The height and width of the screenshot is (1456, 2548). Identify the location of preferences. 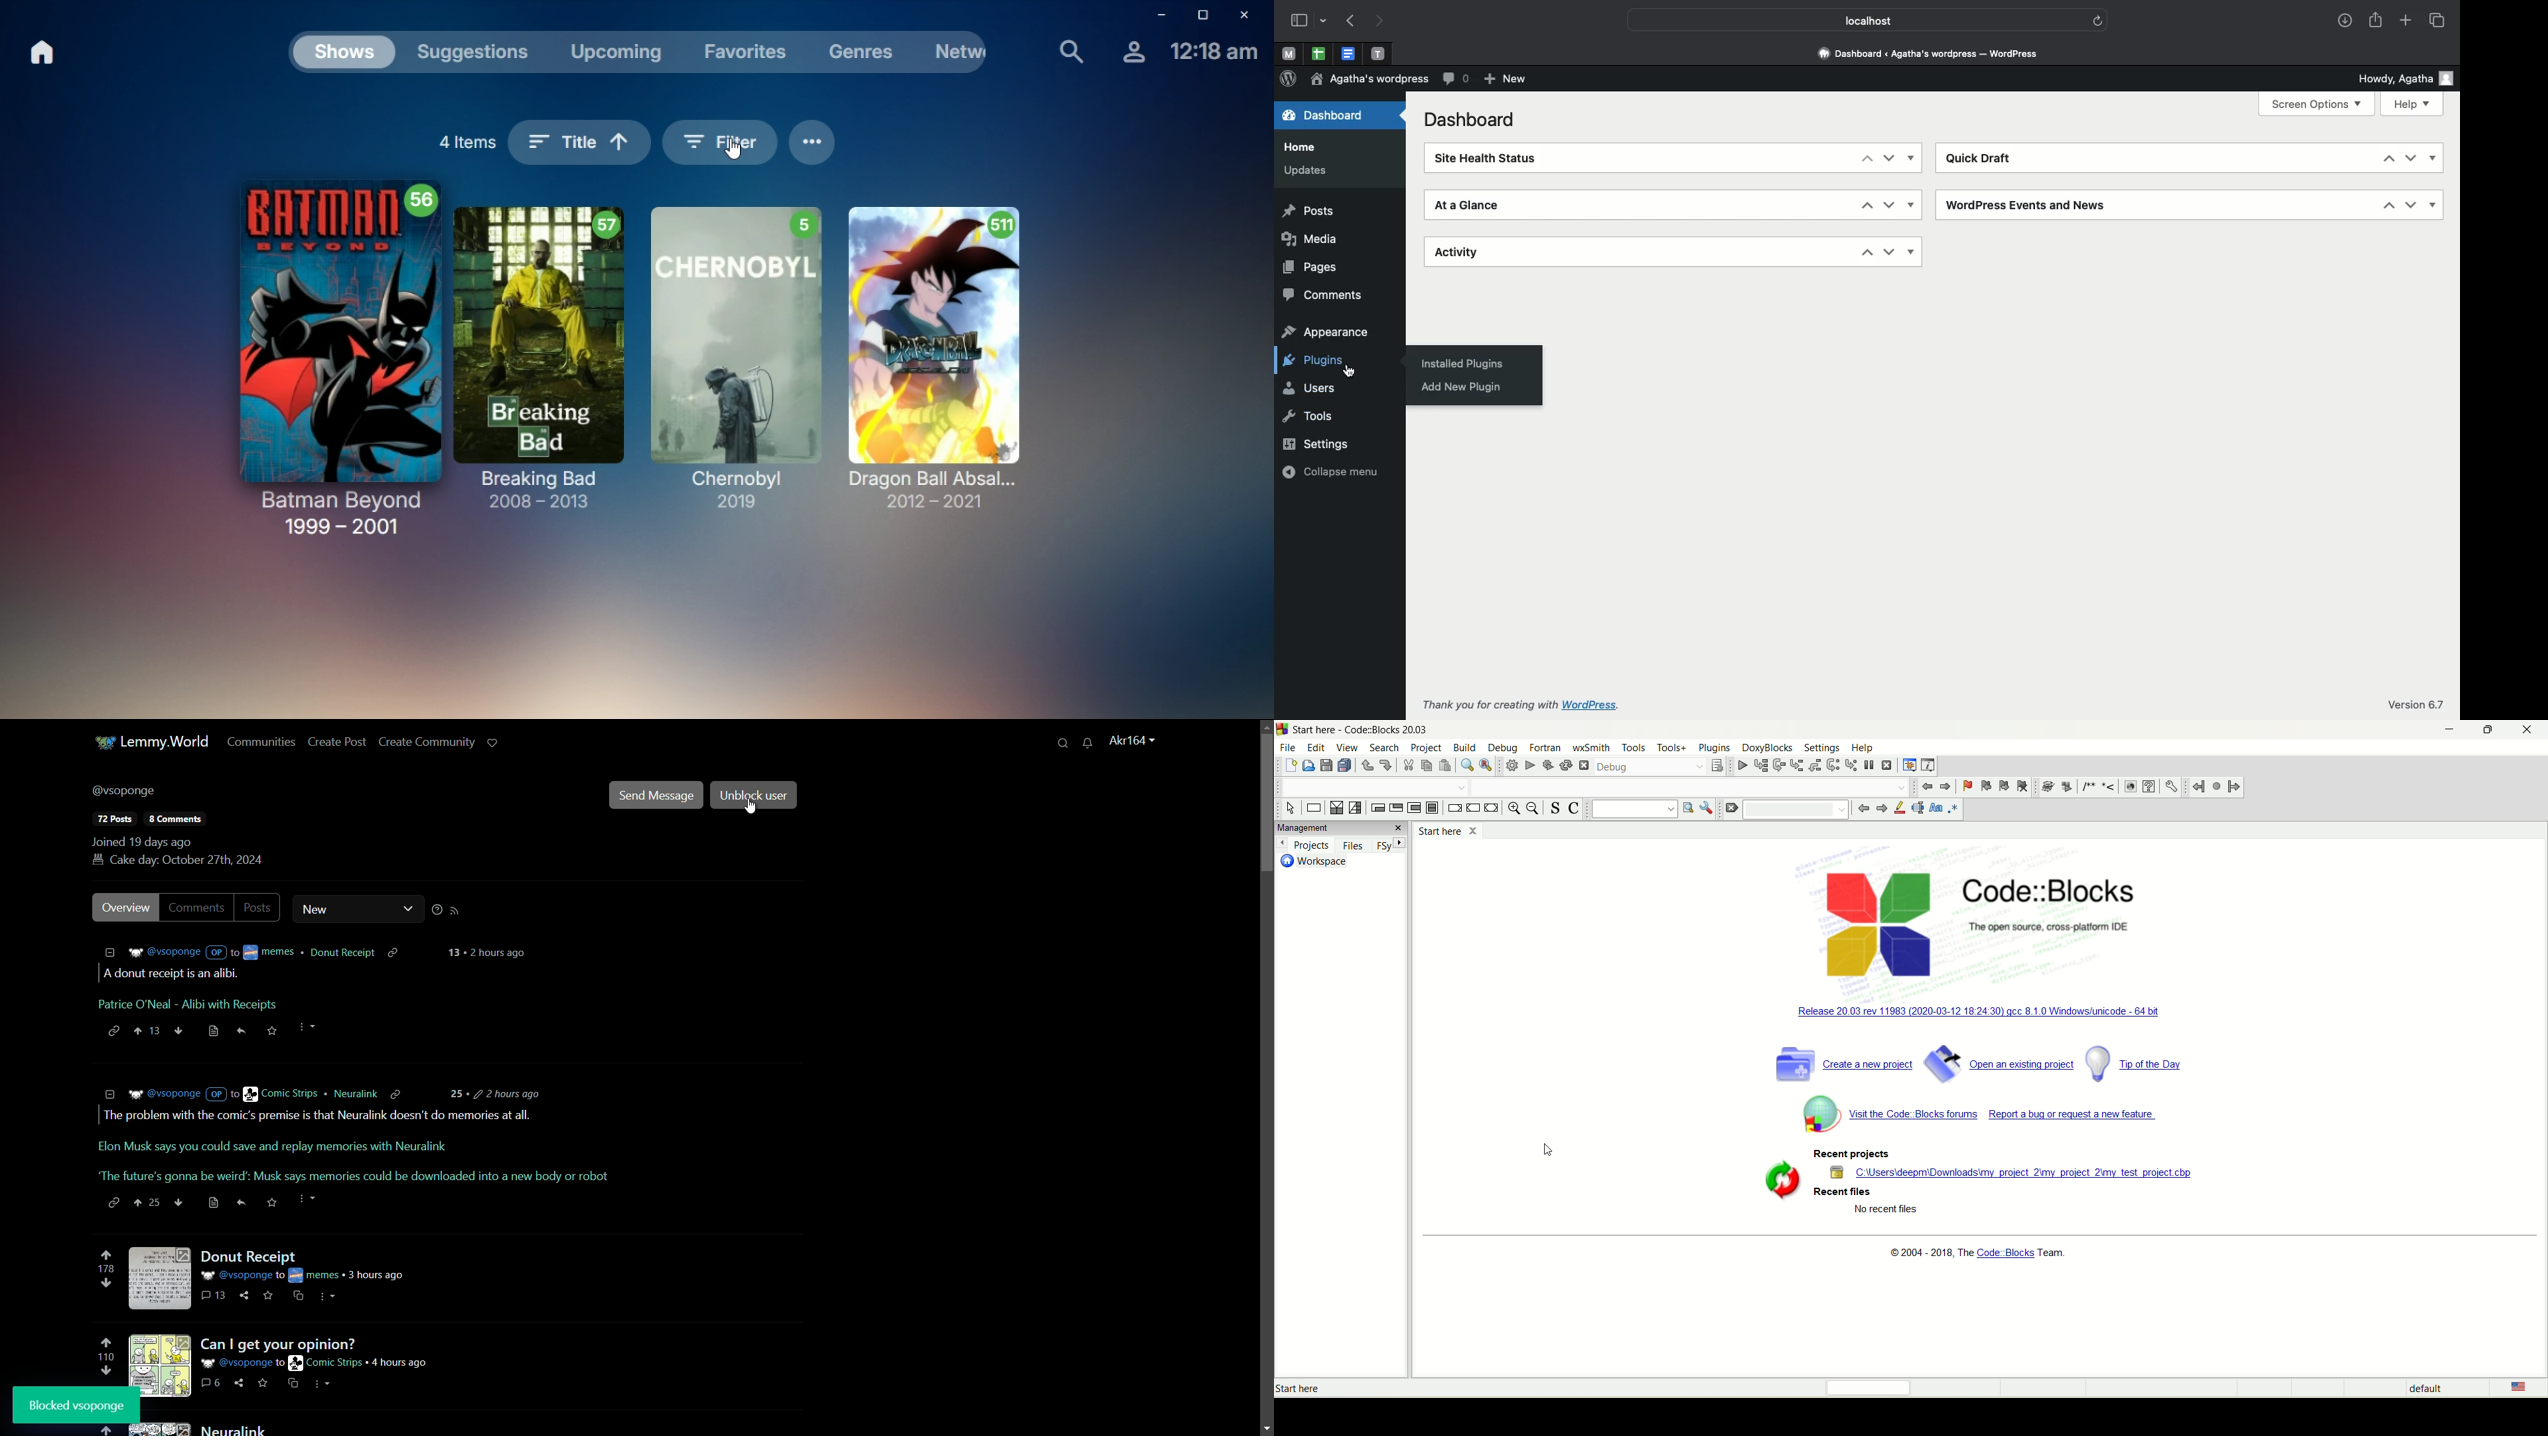
(2172, 787).